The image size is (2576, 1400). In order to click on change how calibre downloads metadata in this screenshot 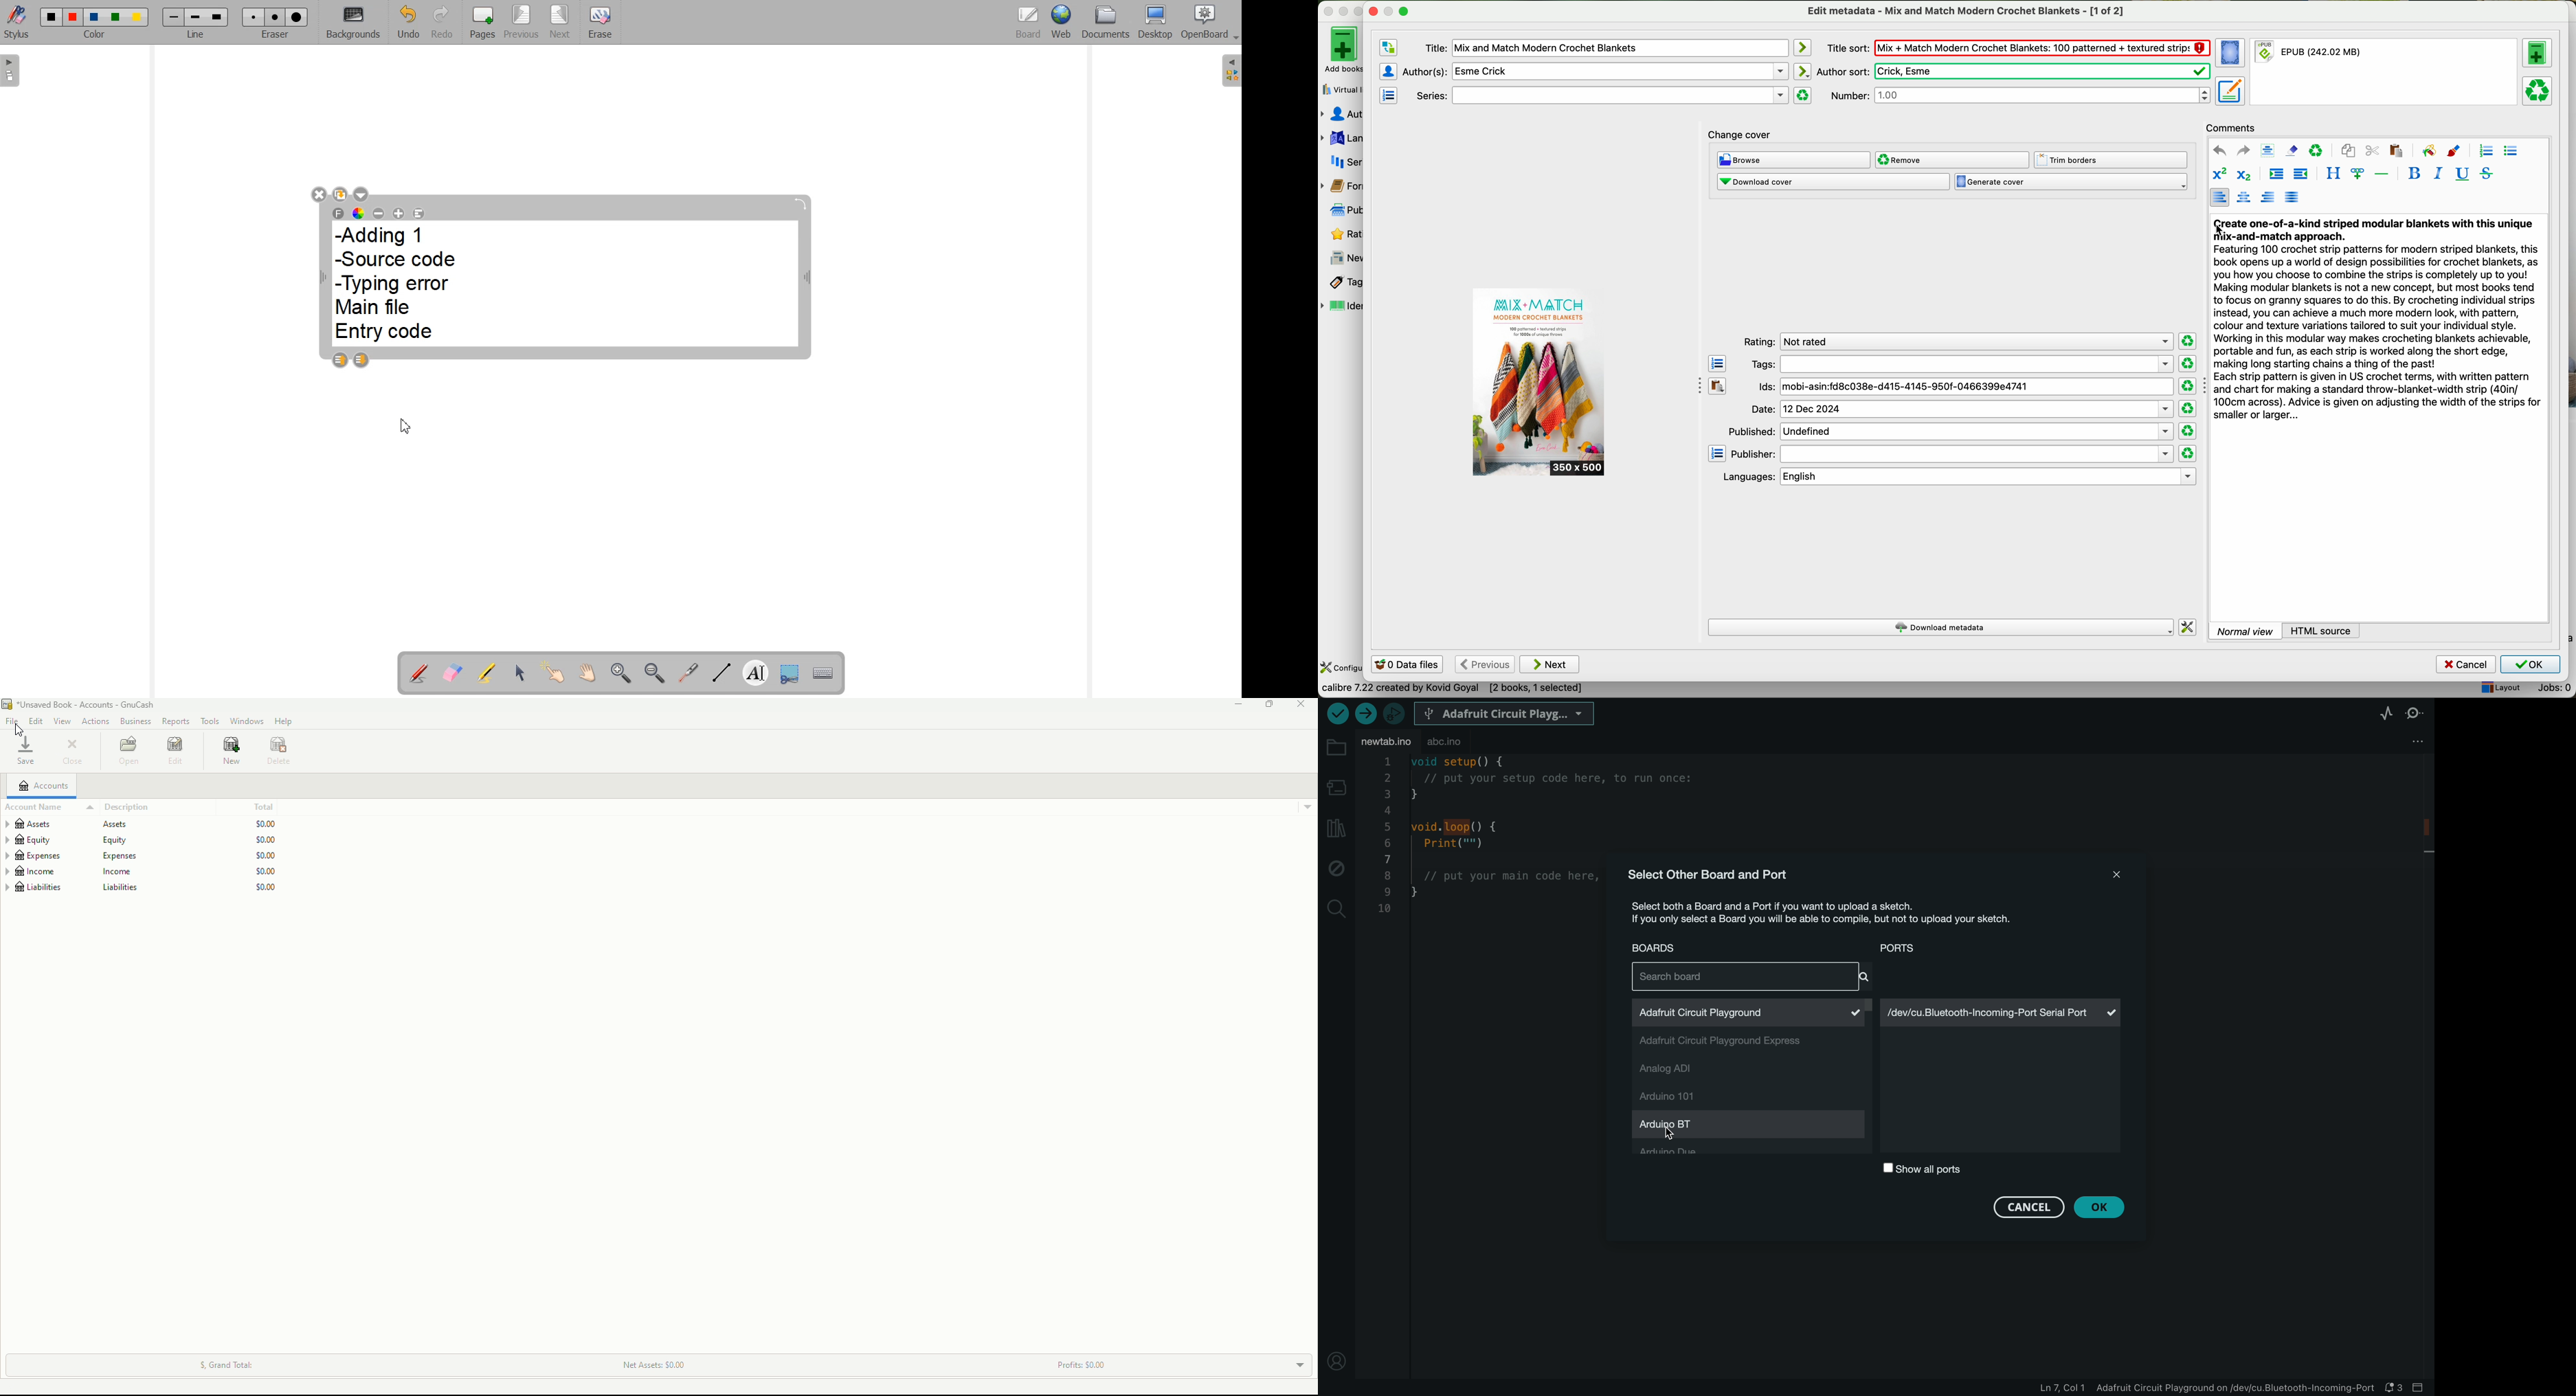, I will do `click(2188, 628)`.